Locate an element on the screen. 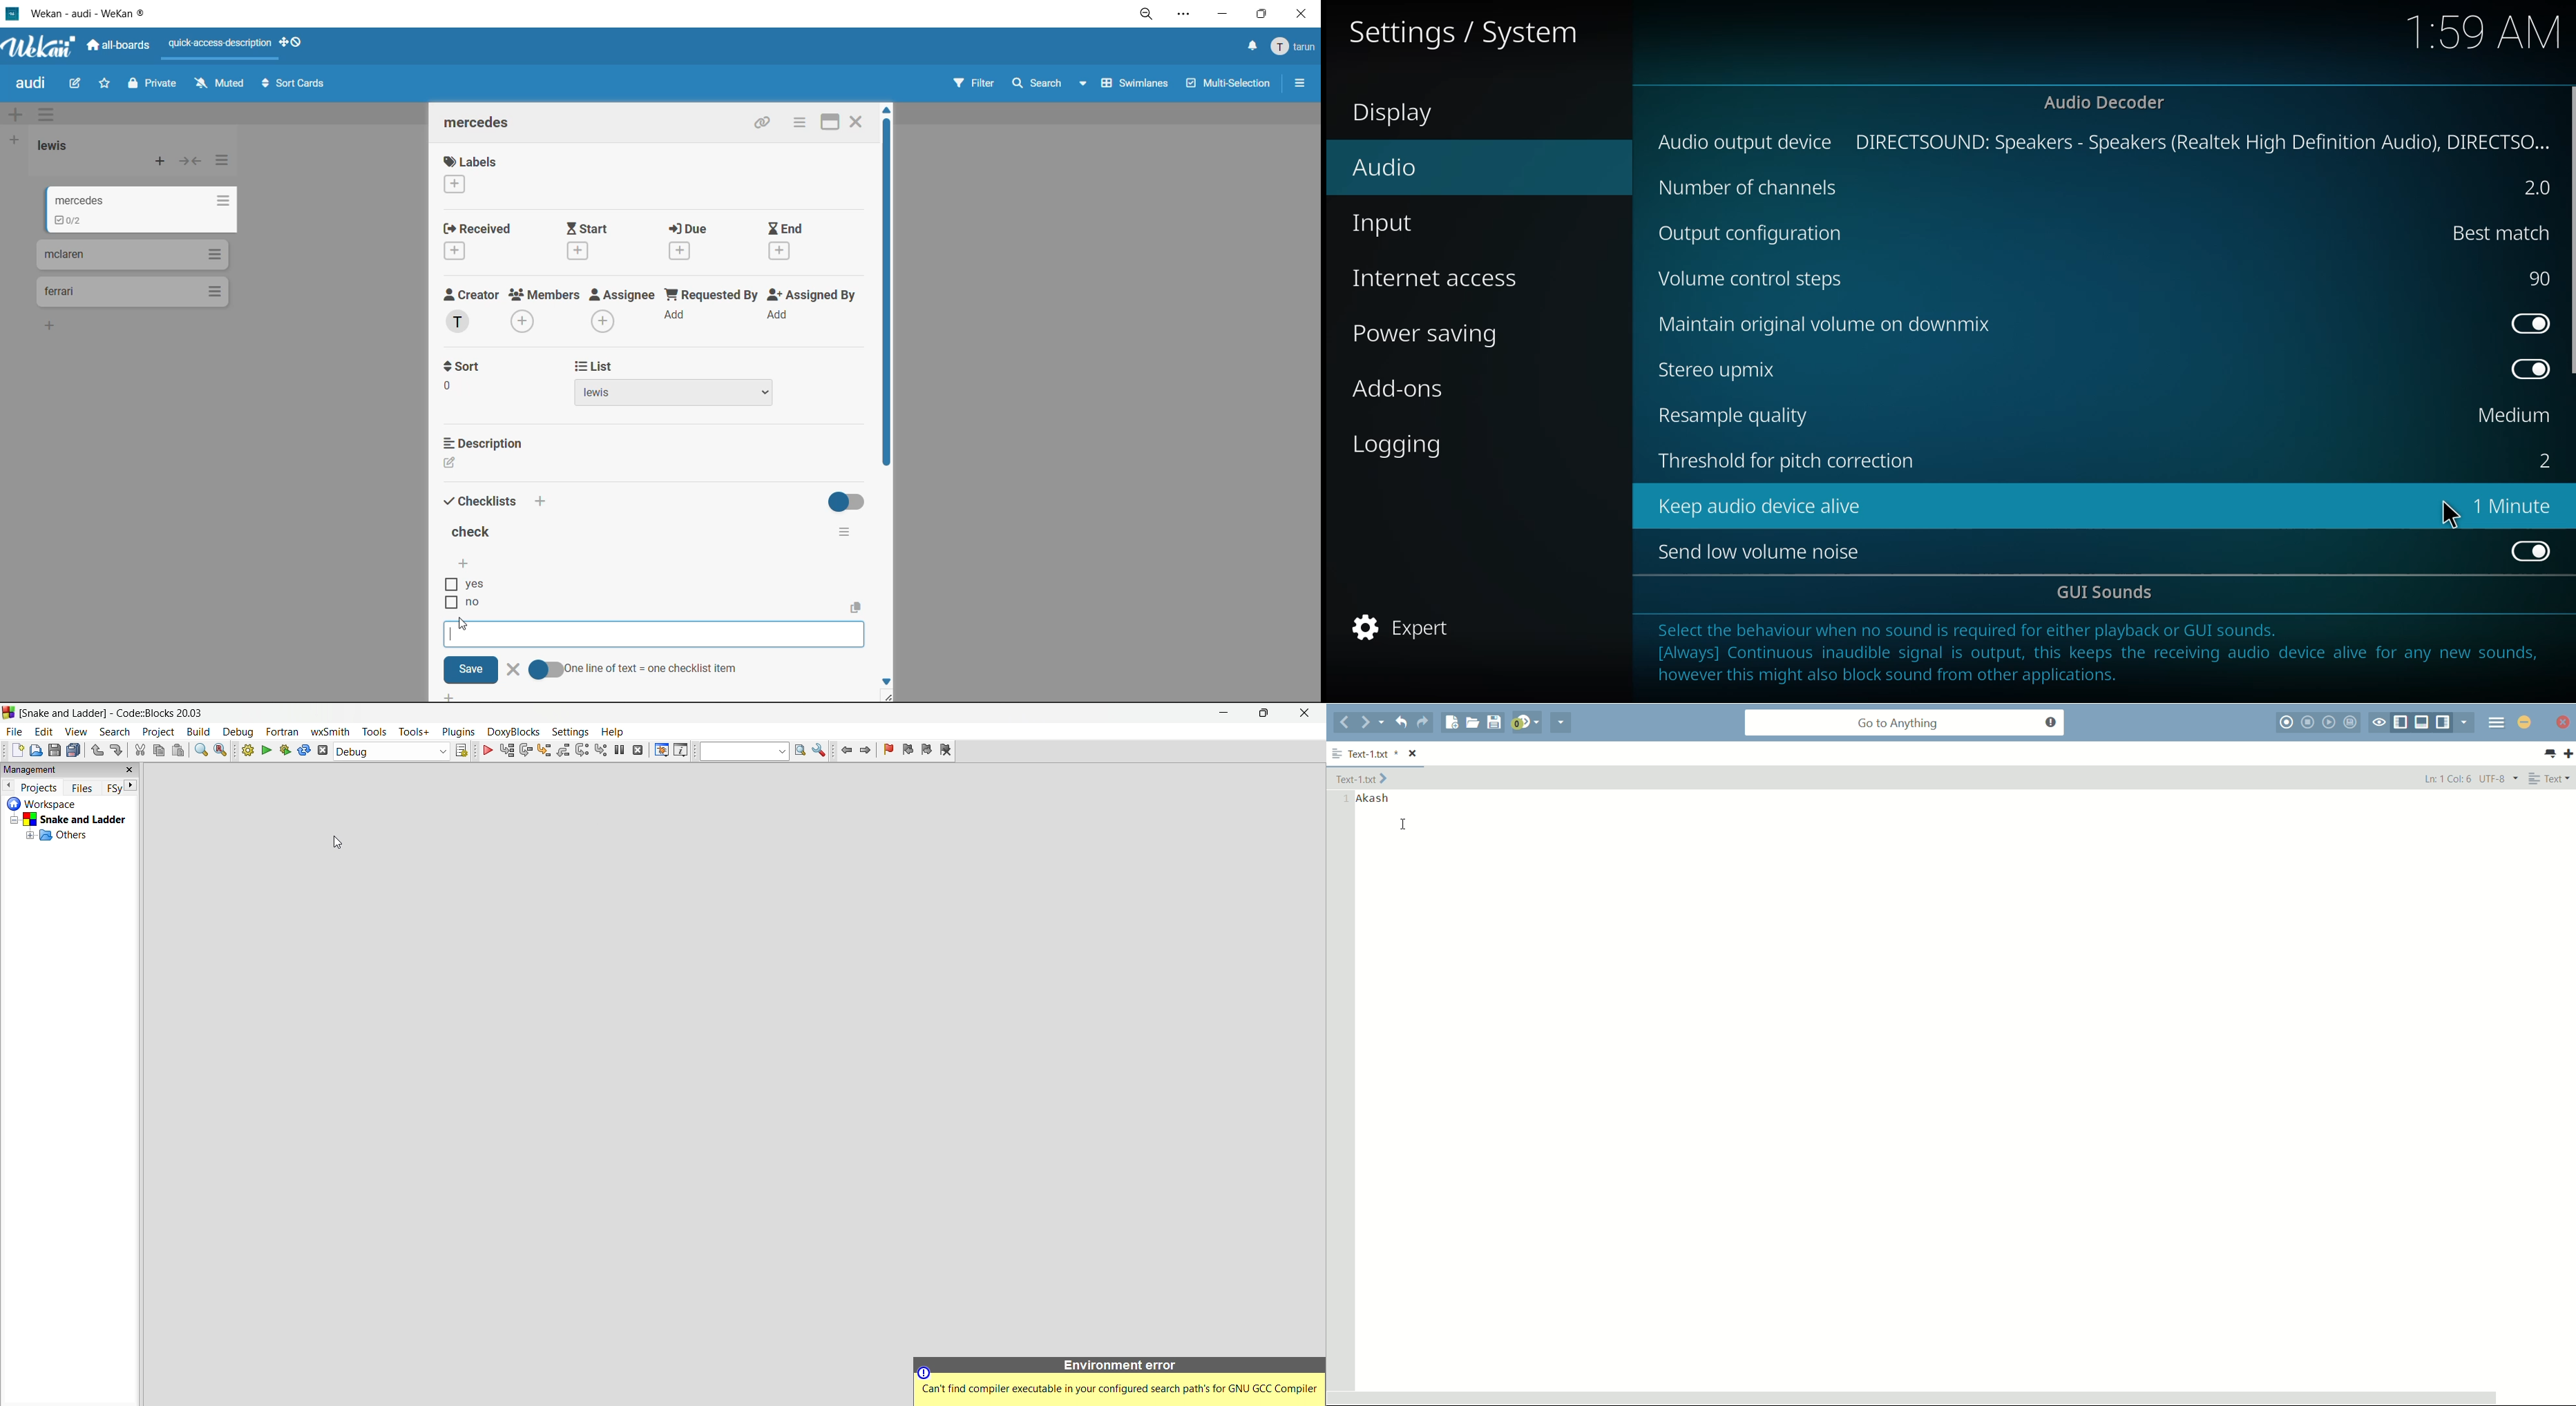 The height and width of the screenshot is (1428, 2576). logging is located at coordinates (1402, 445).